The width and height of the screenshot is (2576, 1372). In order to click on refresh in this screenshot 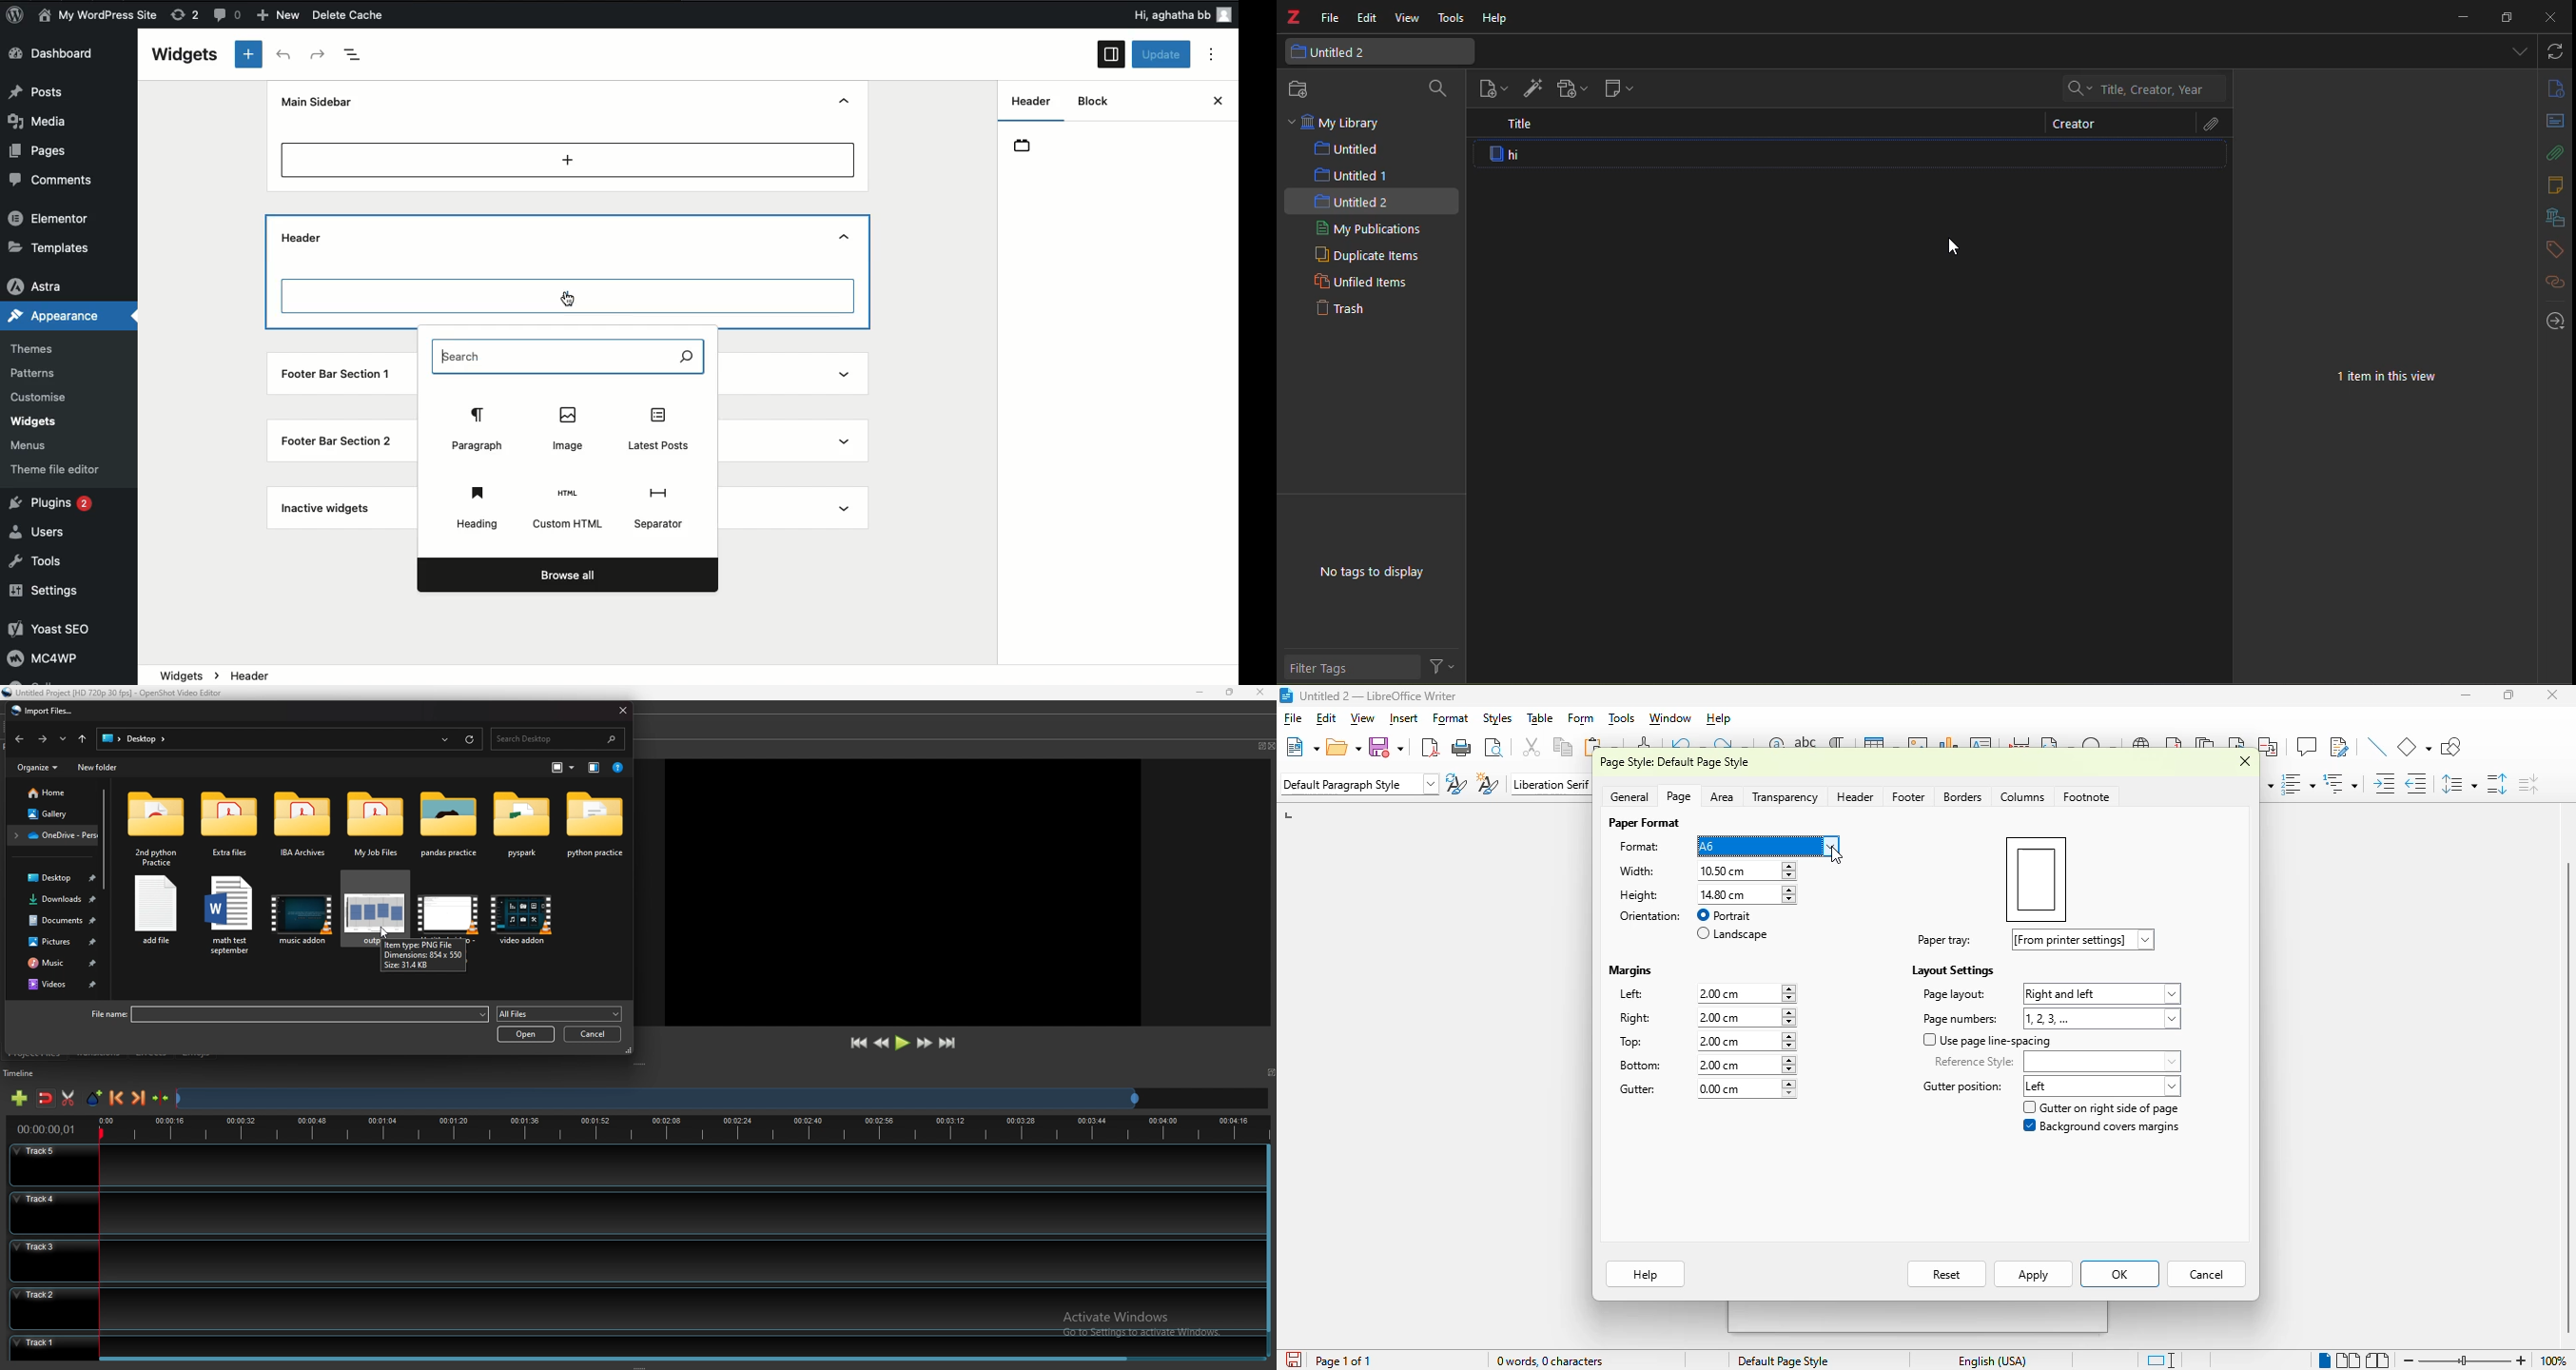, I will do `click(470, 740)`.